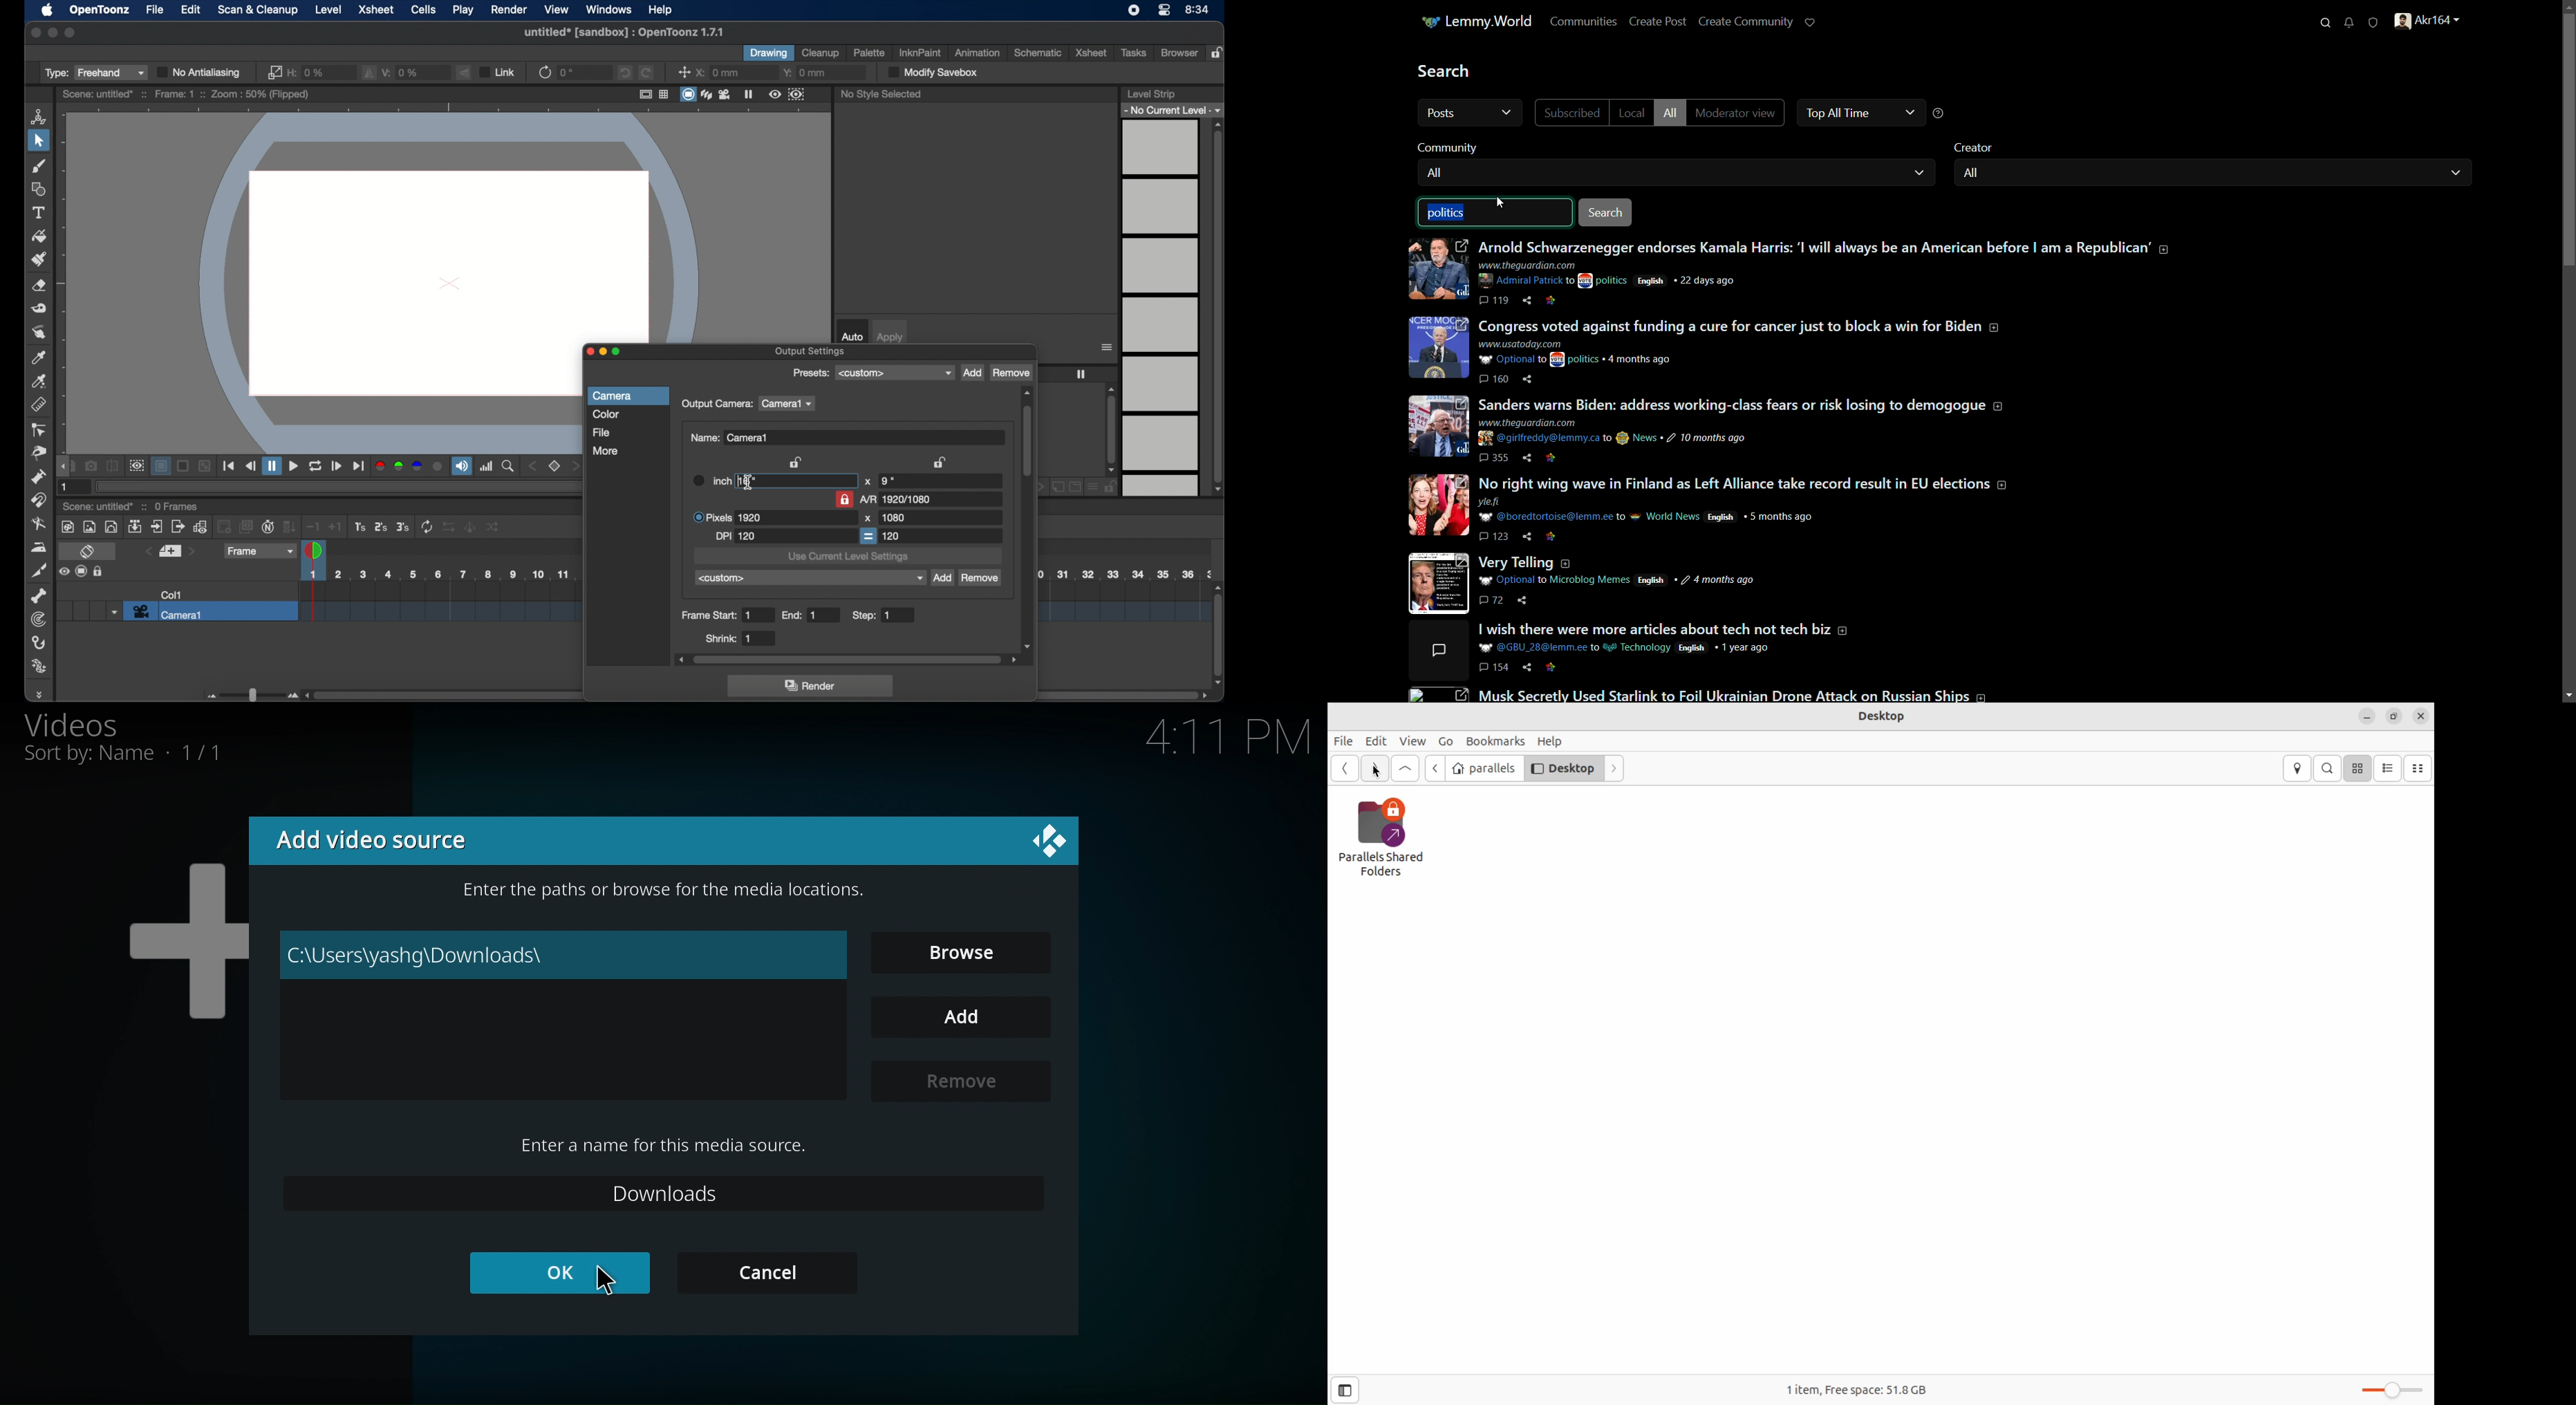 This screenshot has height=1428, width=2576. I want to click on no style selected, so click(881, 94).